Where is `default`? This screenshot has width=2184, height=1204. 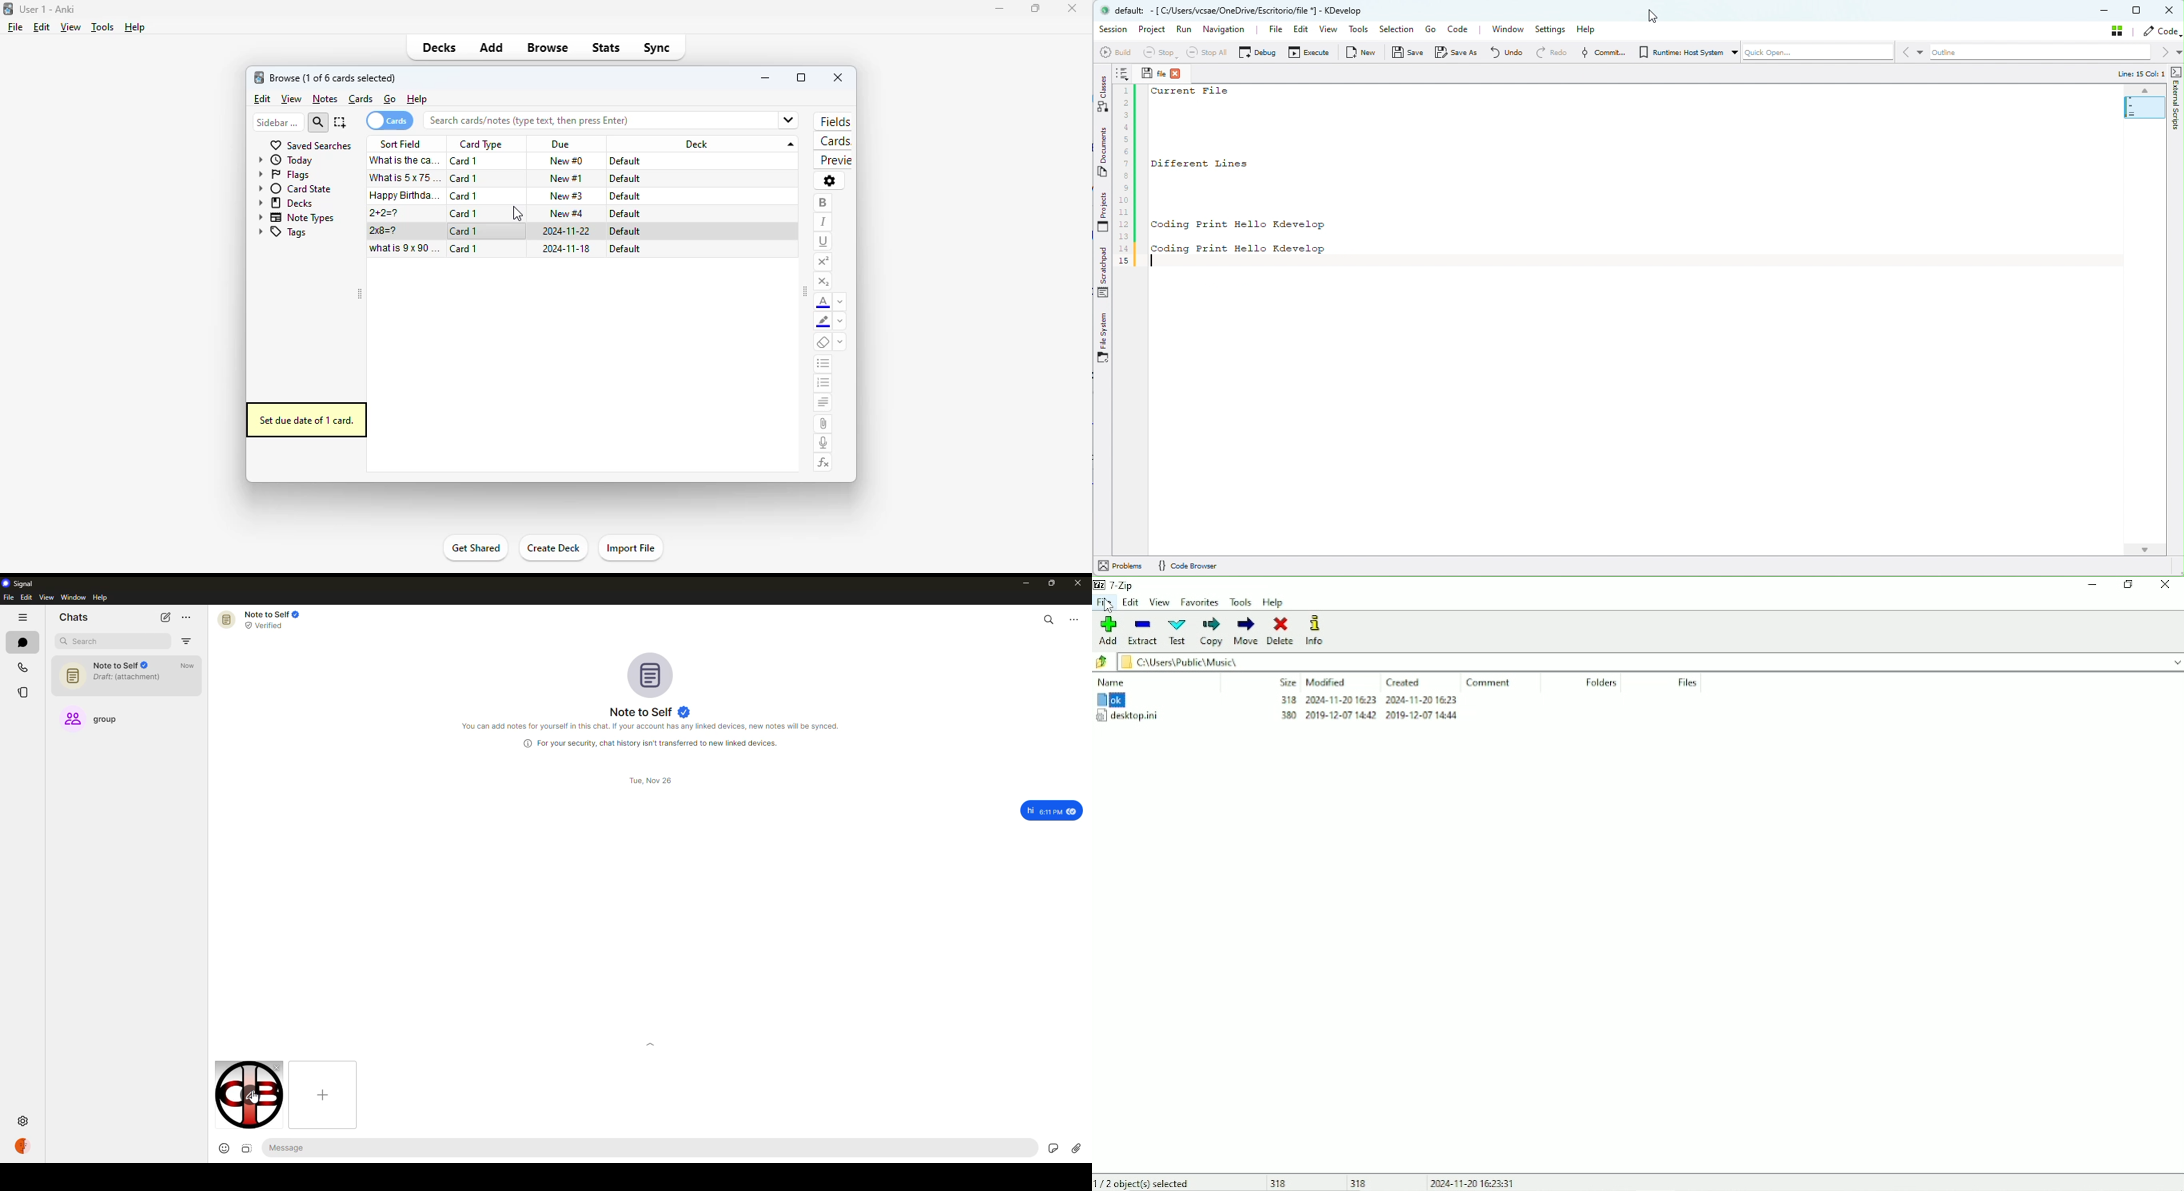 default is located at coordinates (624, 179).